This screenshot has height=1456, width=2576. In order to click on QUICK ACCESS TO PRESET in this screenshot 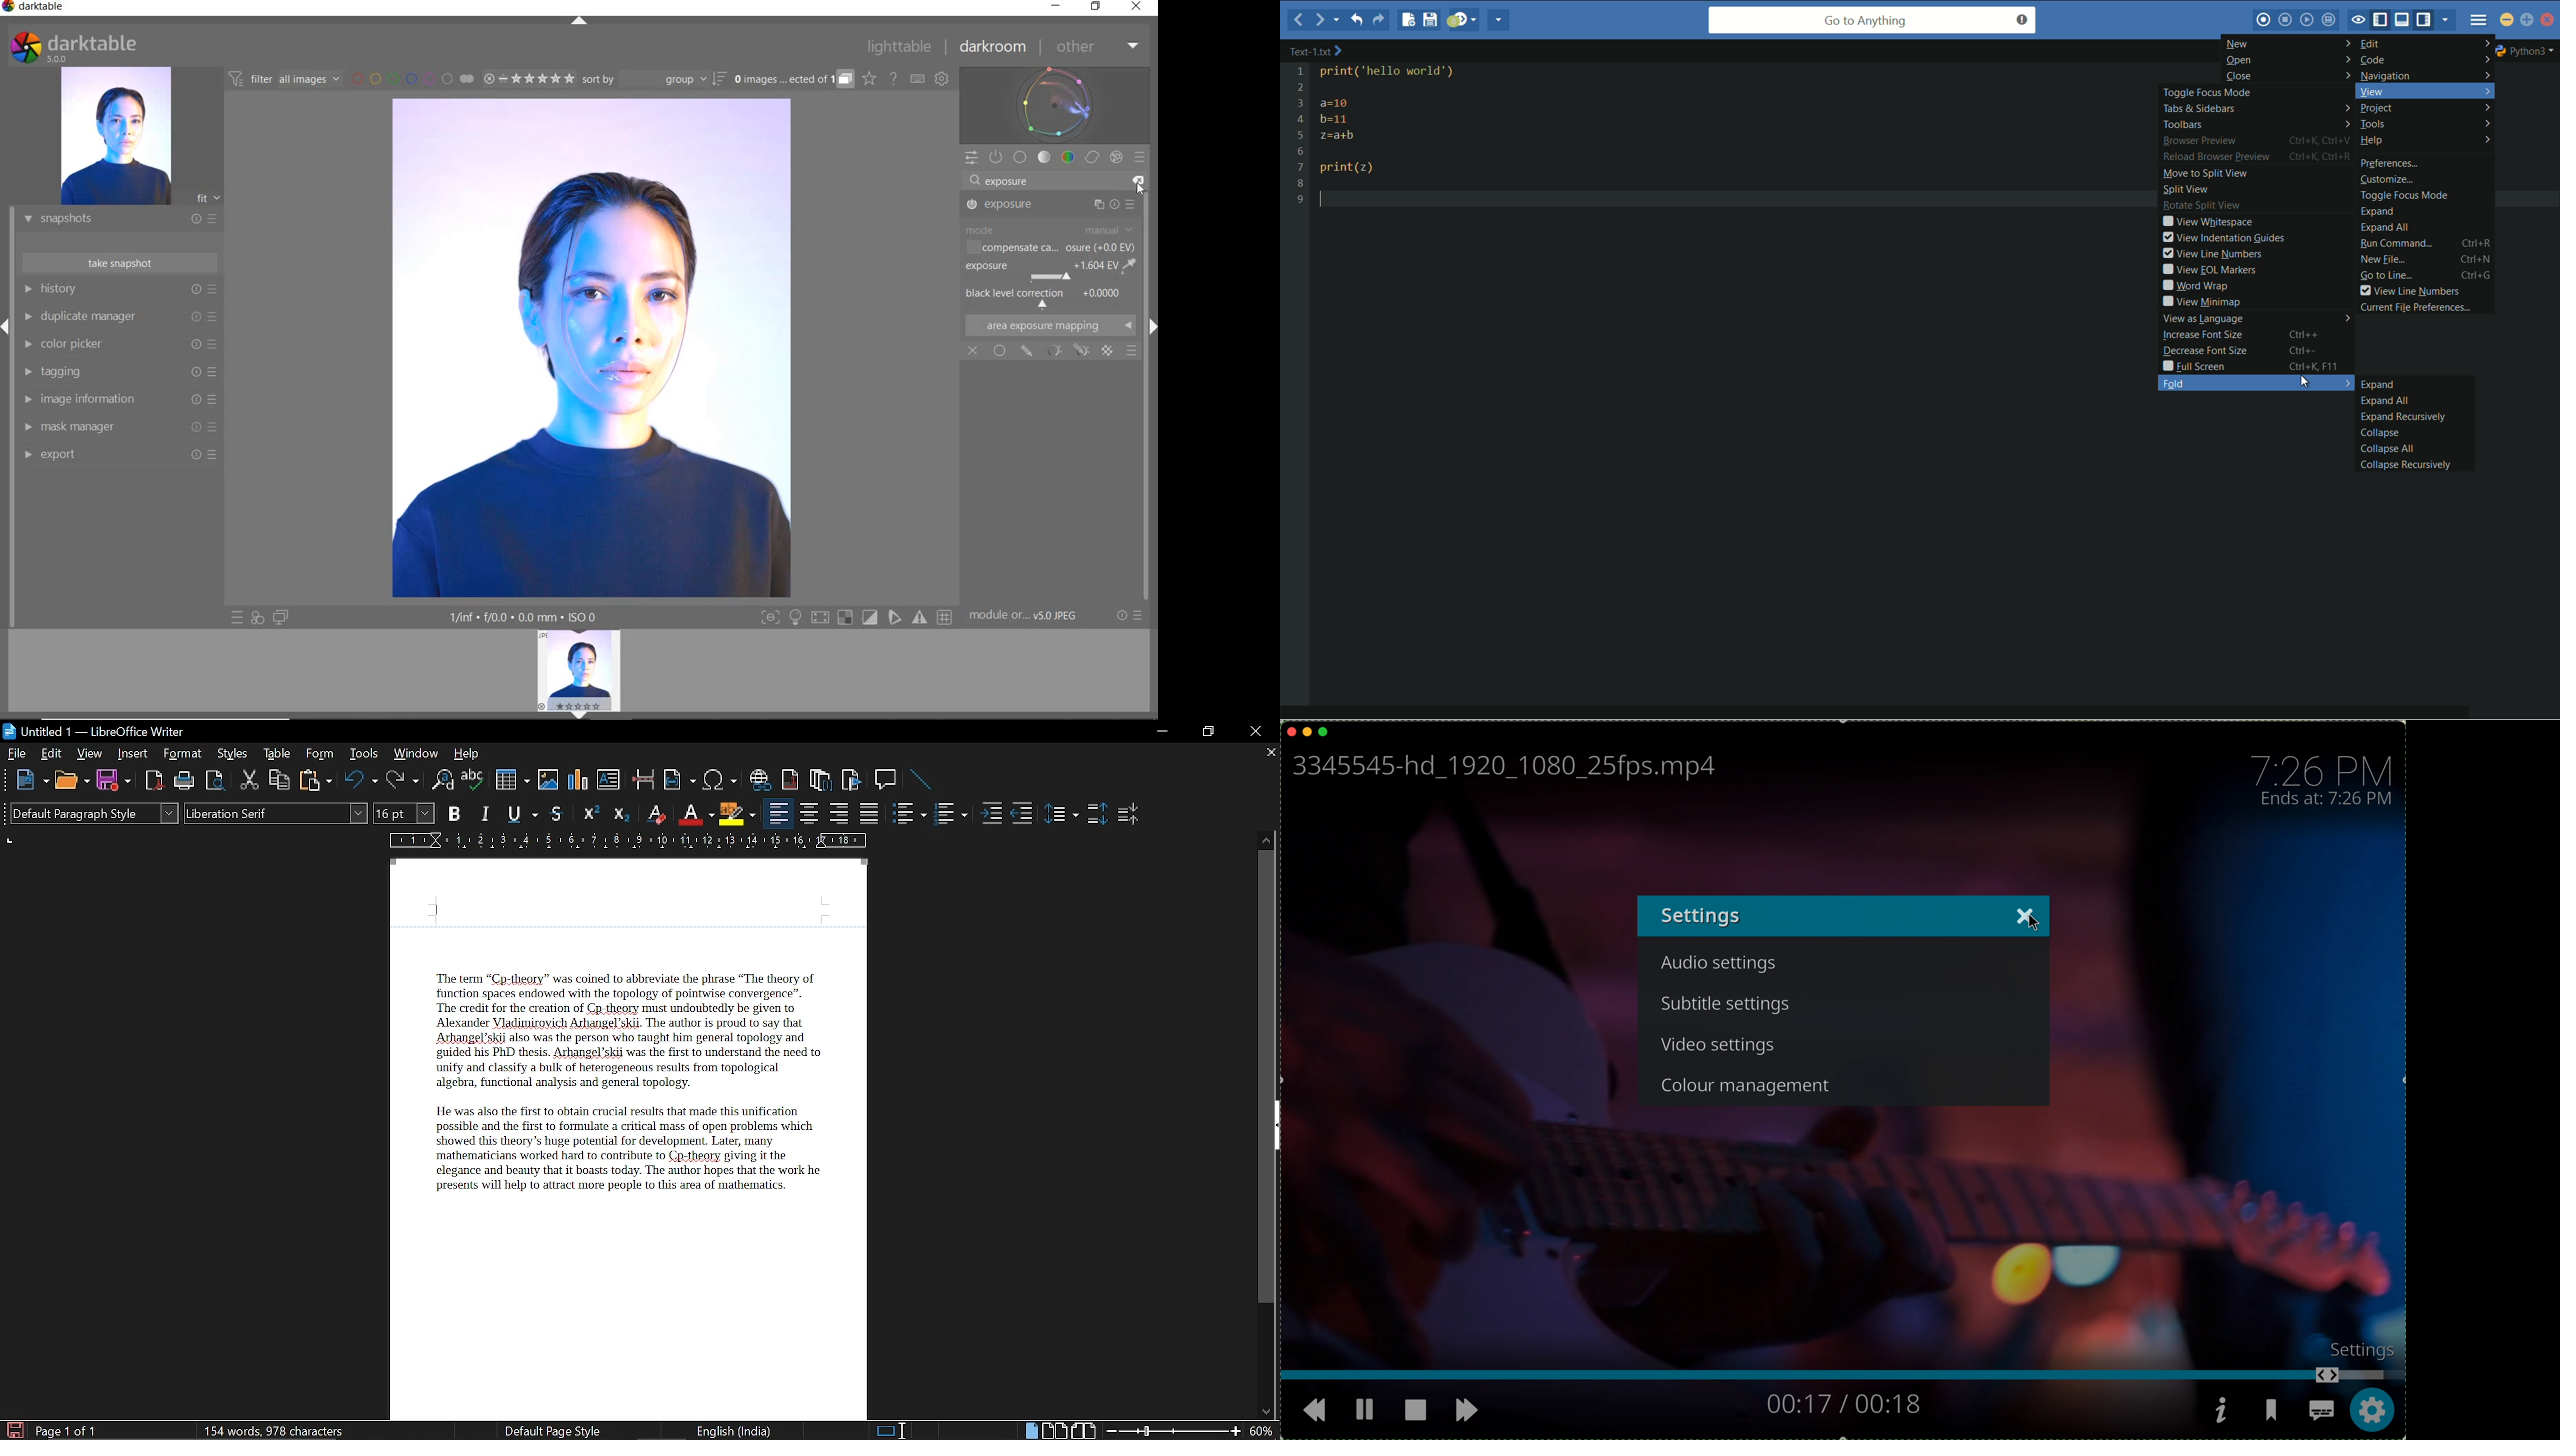, I will do `click(238, 619)`.